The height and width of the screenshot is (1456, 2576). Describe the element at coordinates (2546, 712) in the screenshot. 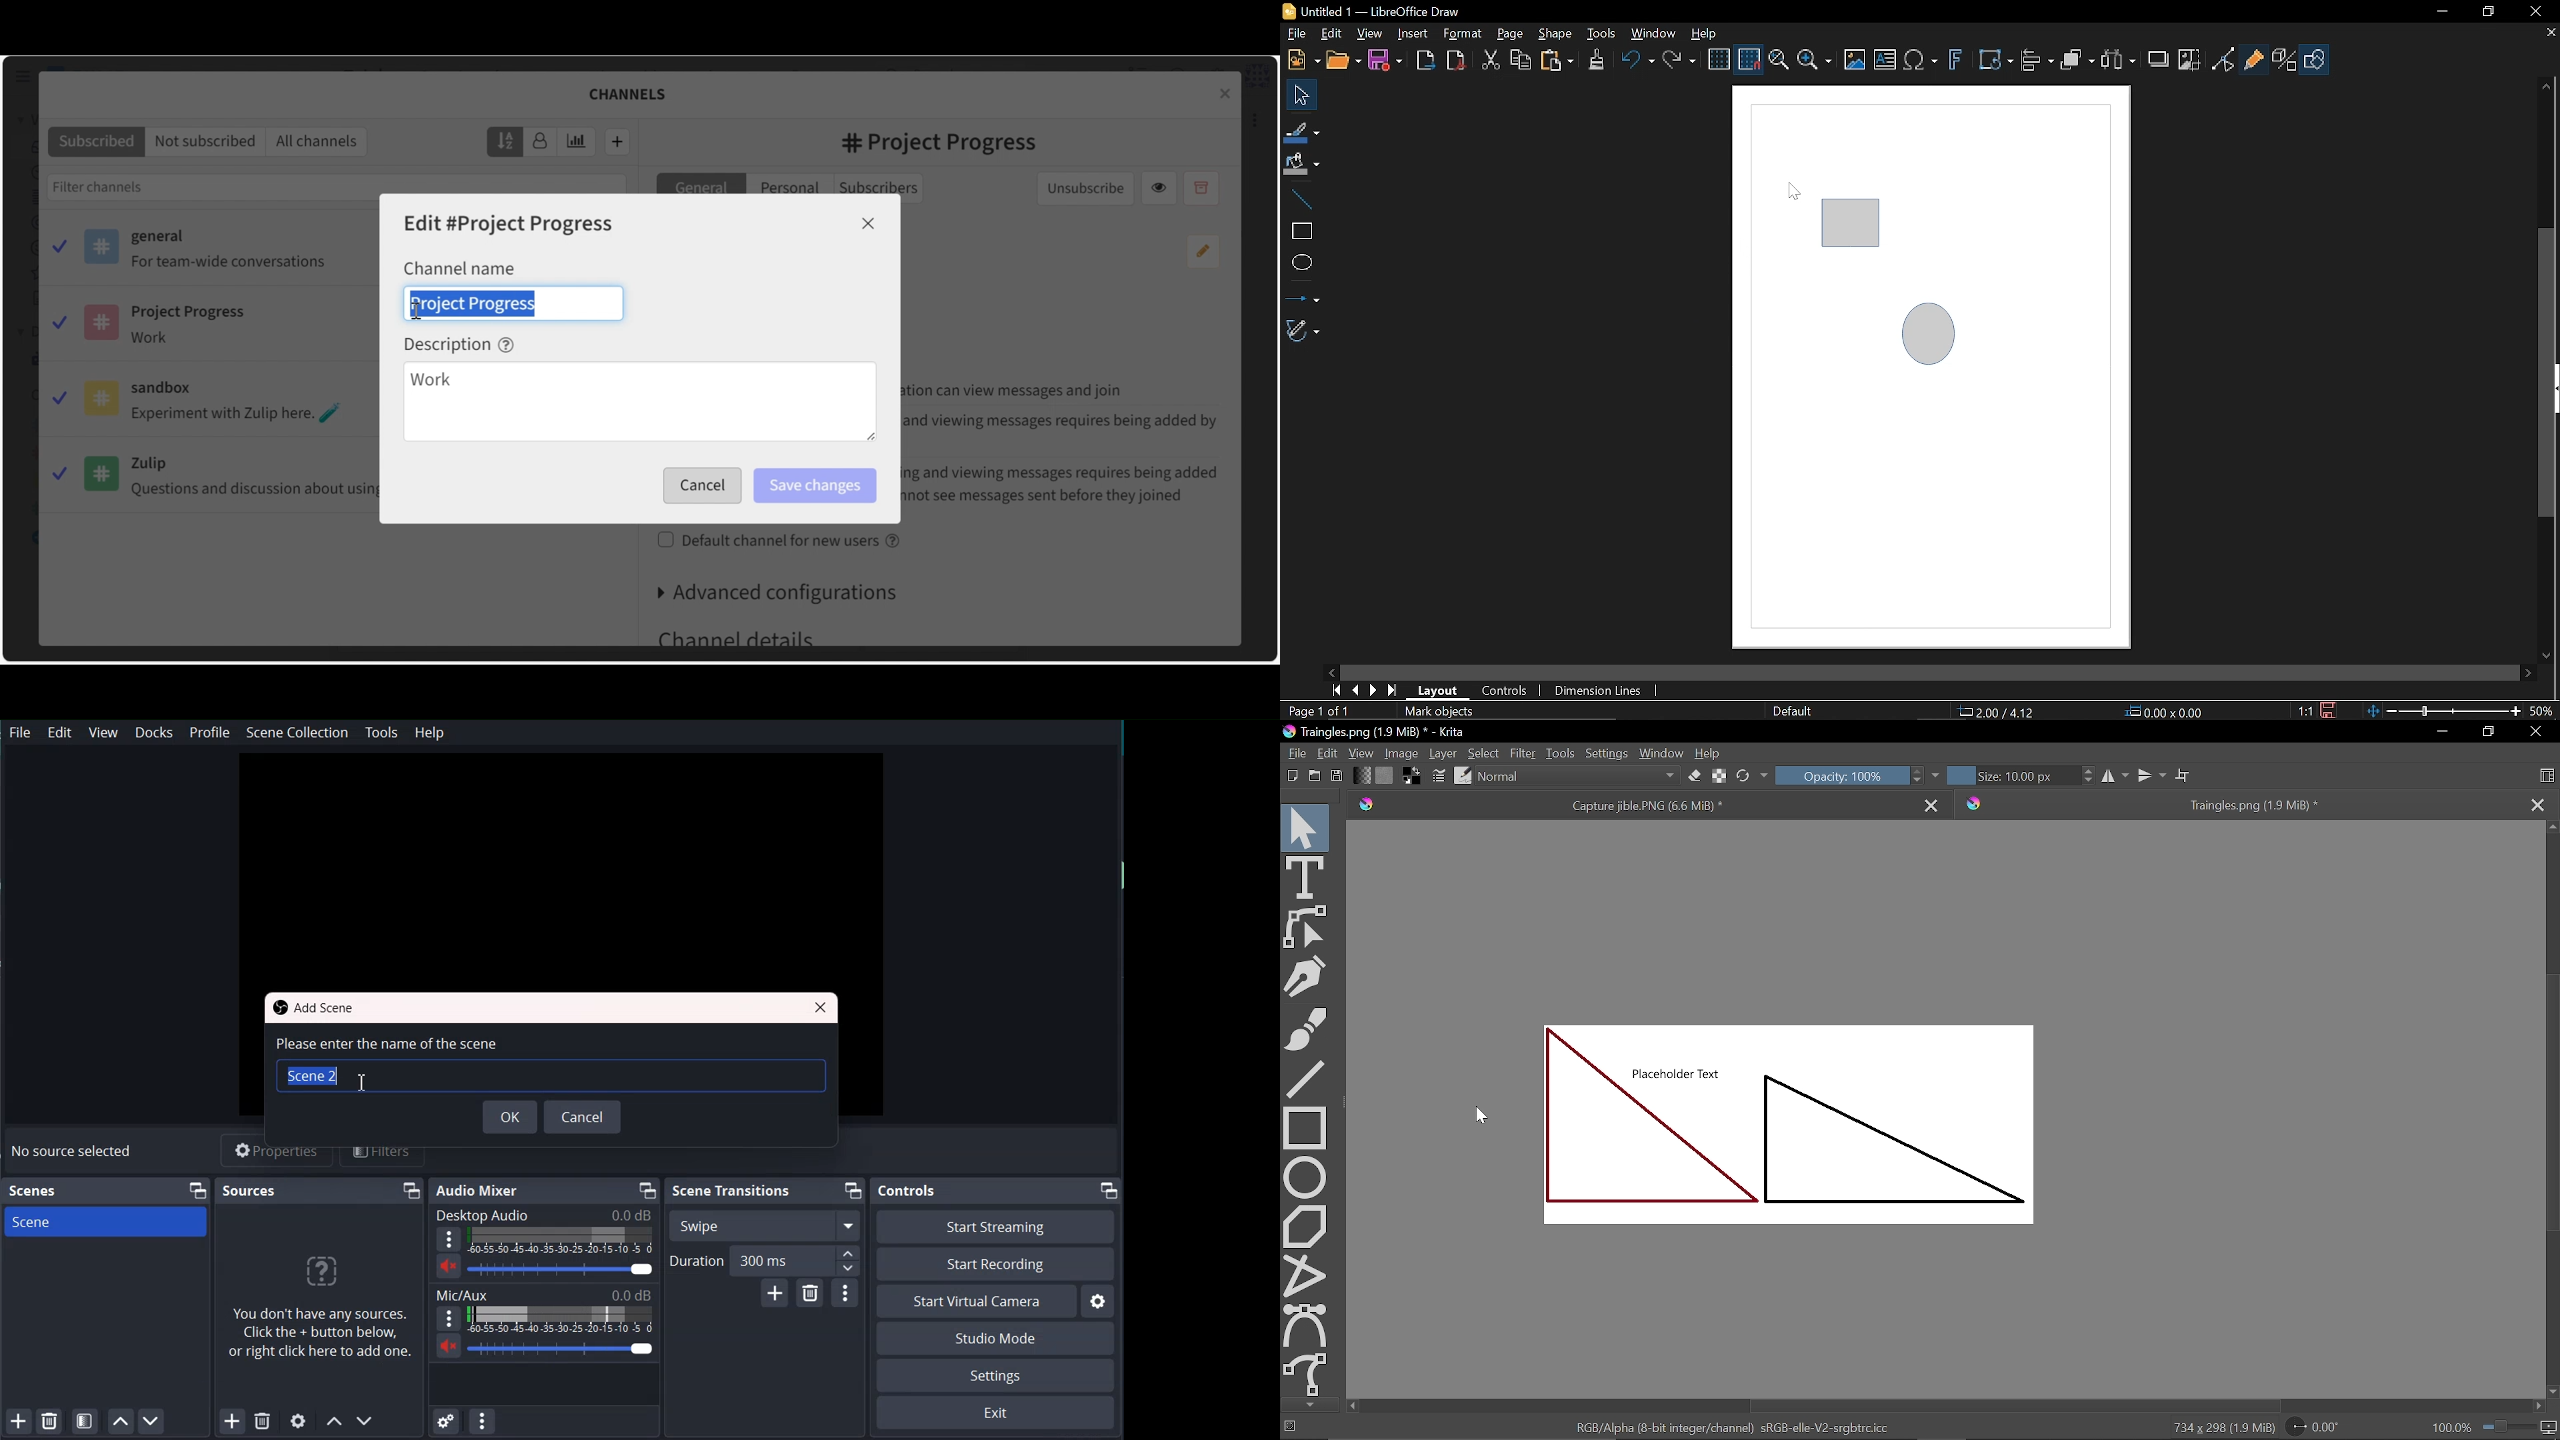

I see `Current zoom` at that location.